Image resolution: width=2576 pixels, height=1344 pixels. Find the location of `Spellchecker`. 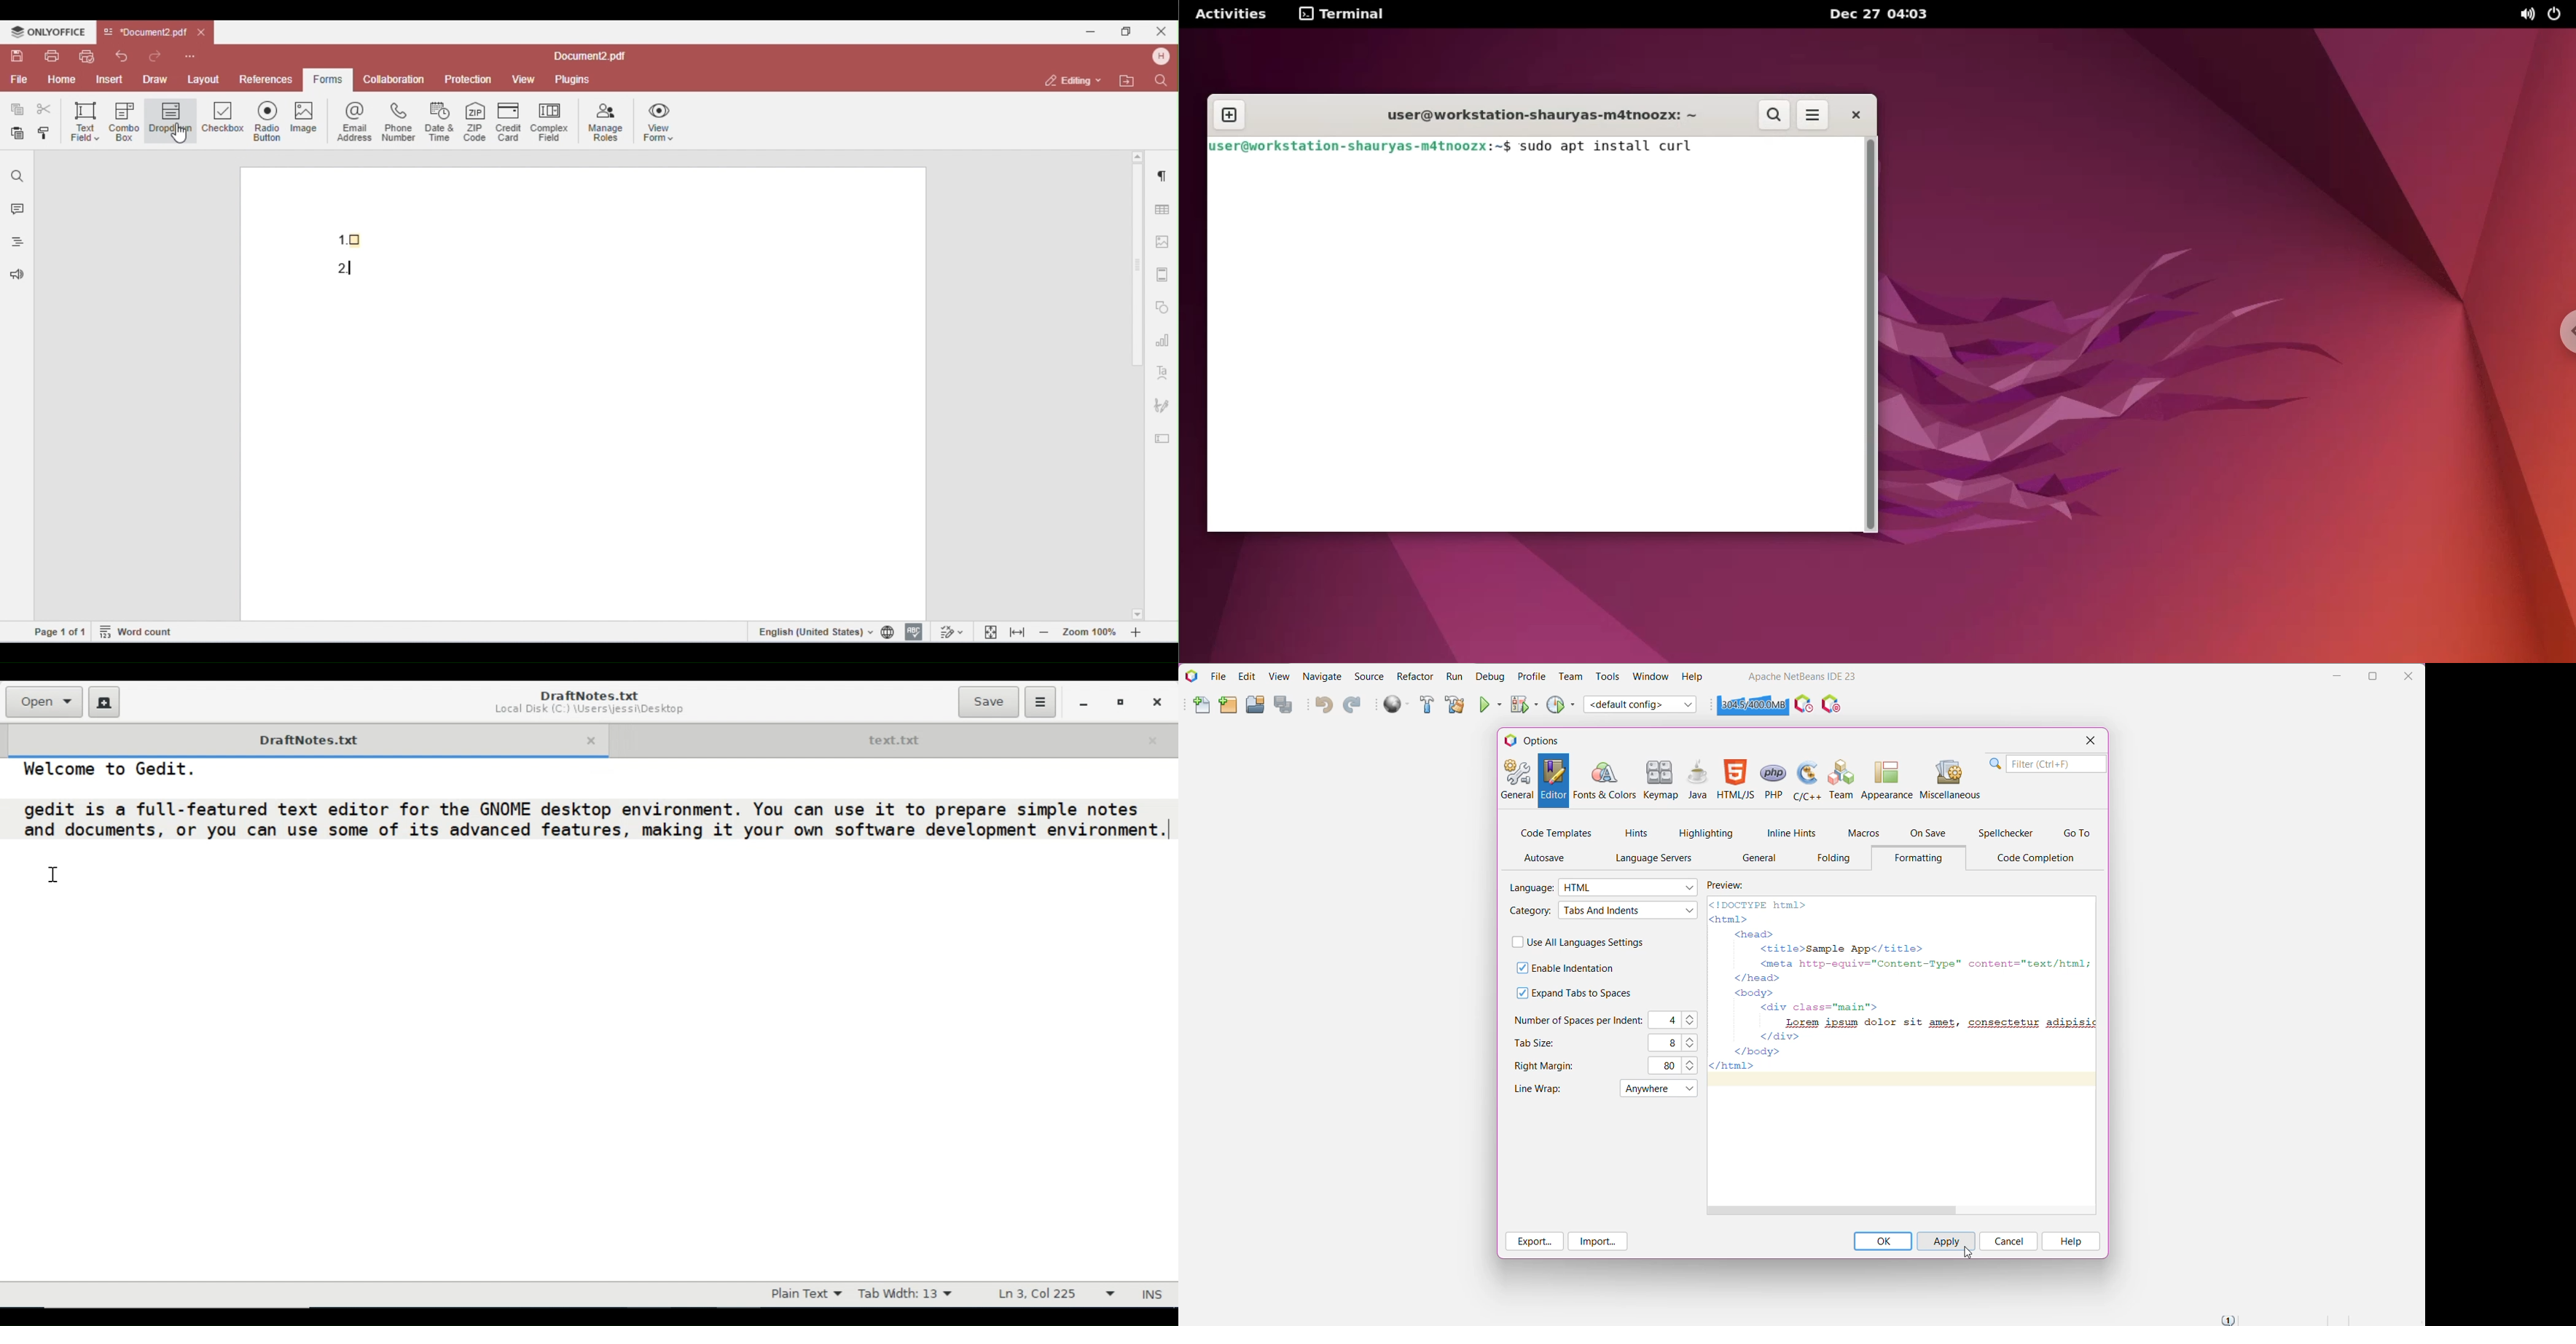

Spellchecker is located at coordinates (2007, 833).